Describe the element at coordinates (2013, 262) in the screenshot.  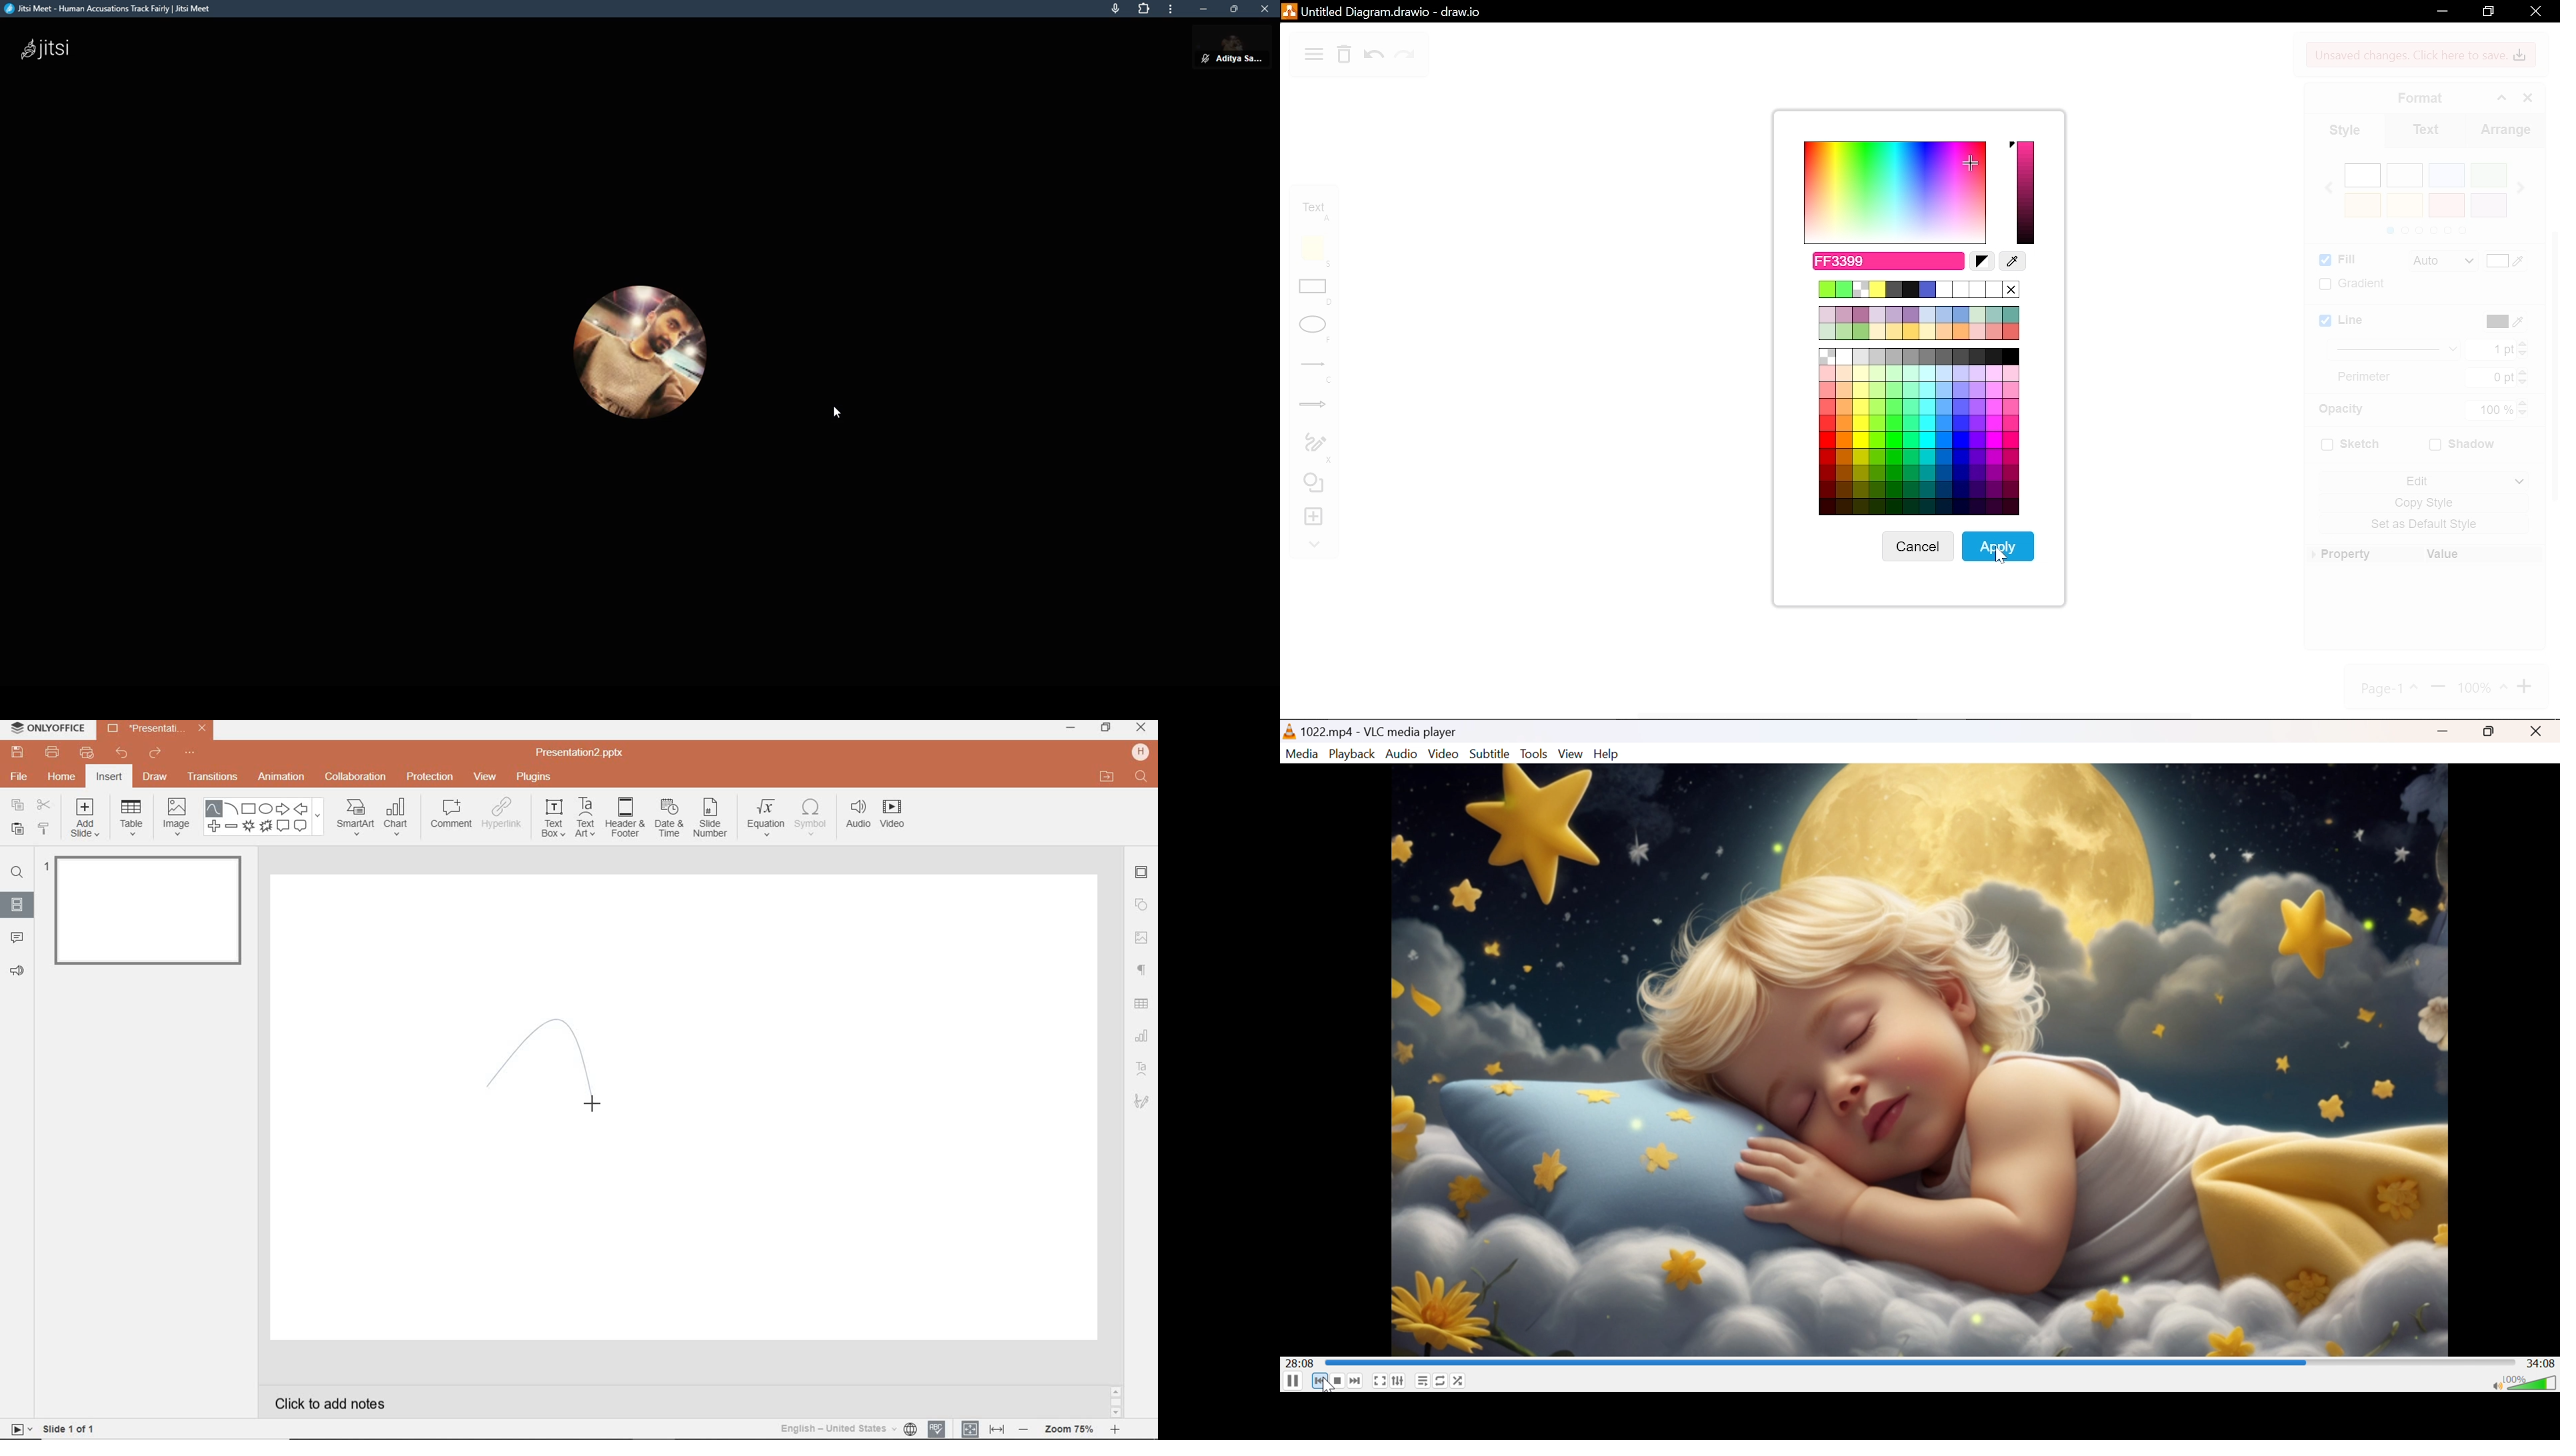
I see `color picker` at that location.